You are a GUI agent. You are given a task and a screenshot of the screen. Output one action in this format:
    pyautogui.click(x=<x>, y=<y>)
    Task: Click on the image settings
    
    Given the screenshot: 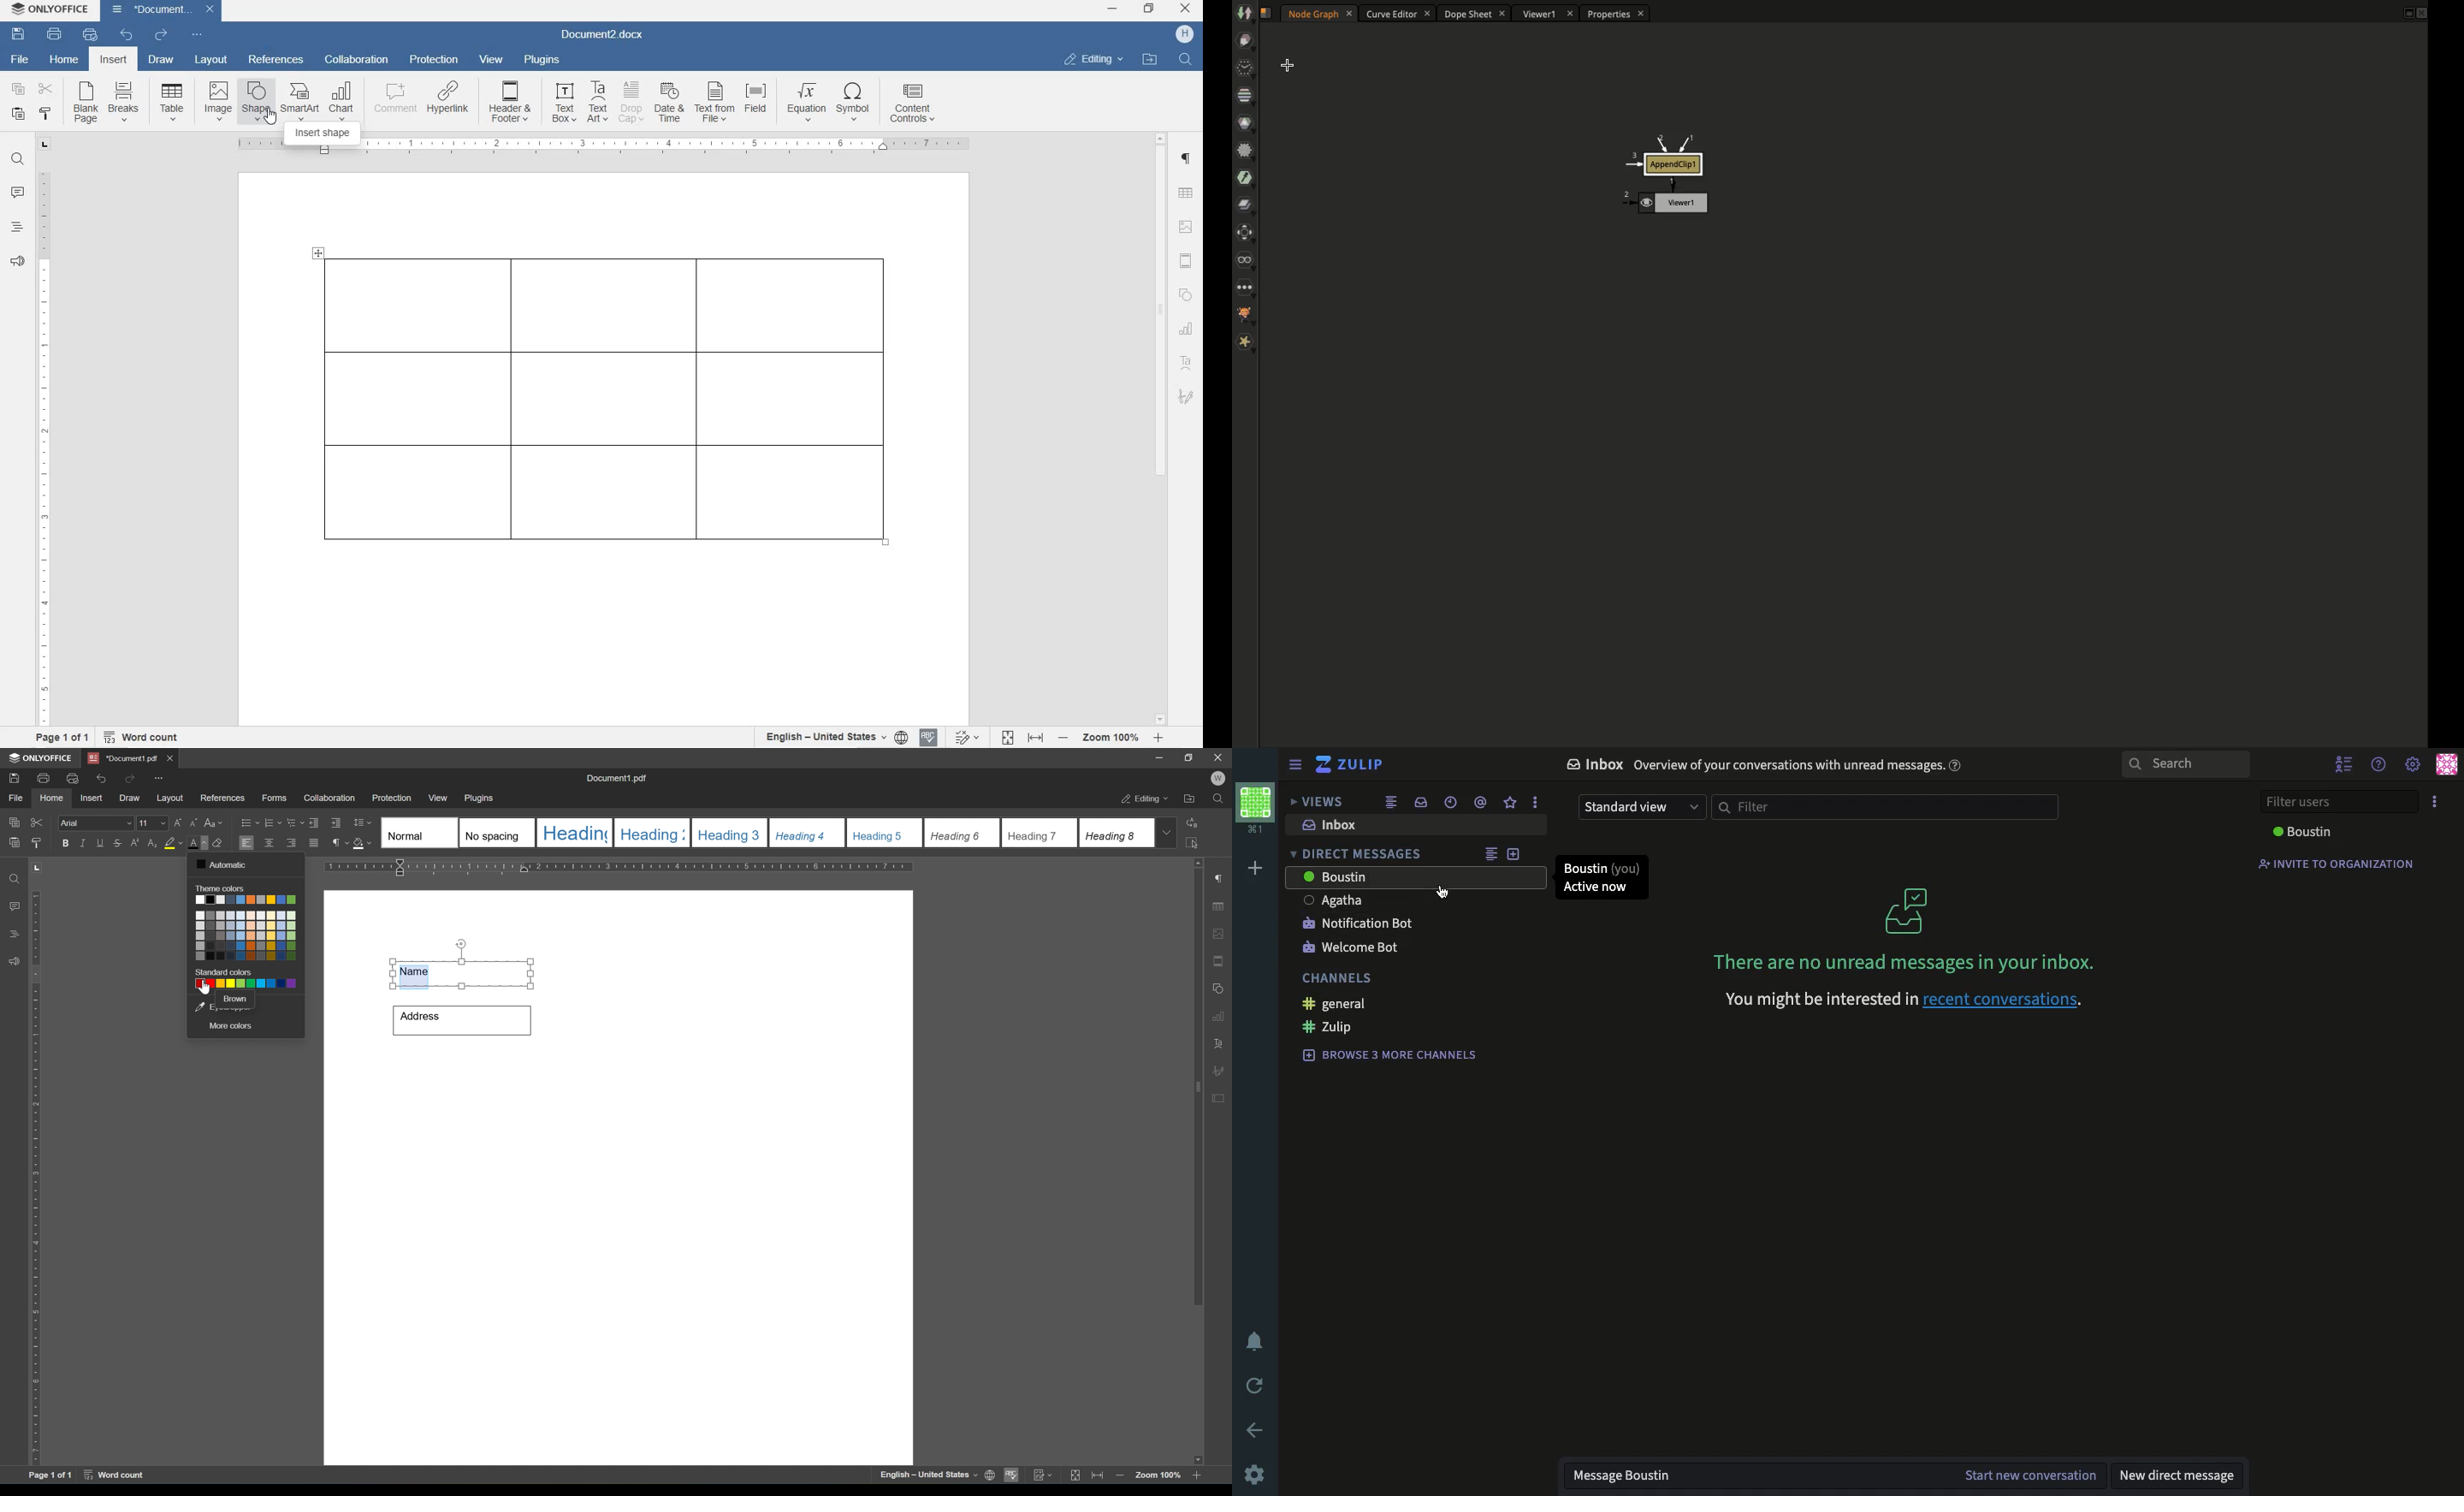 What is the action you would take?
    pyautogui.click(x=1185, y=228)
    